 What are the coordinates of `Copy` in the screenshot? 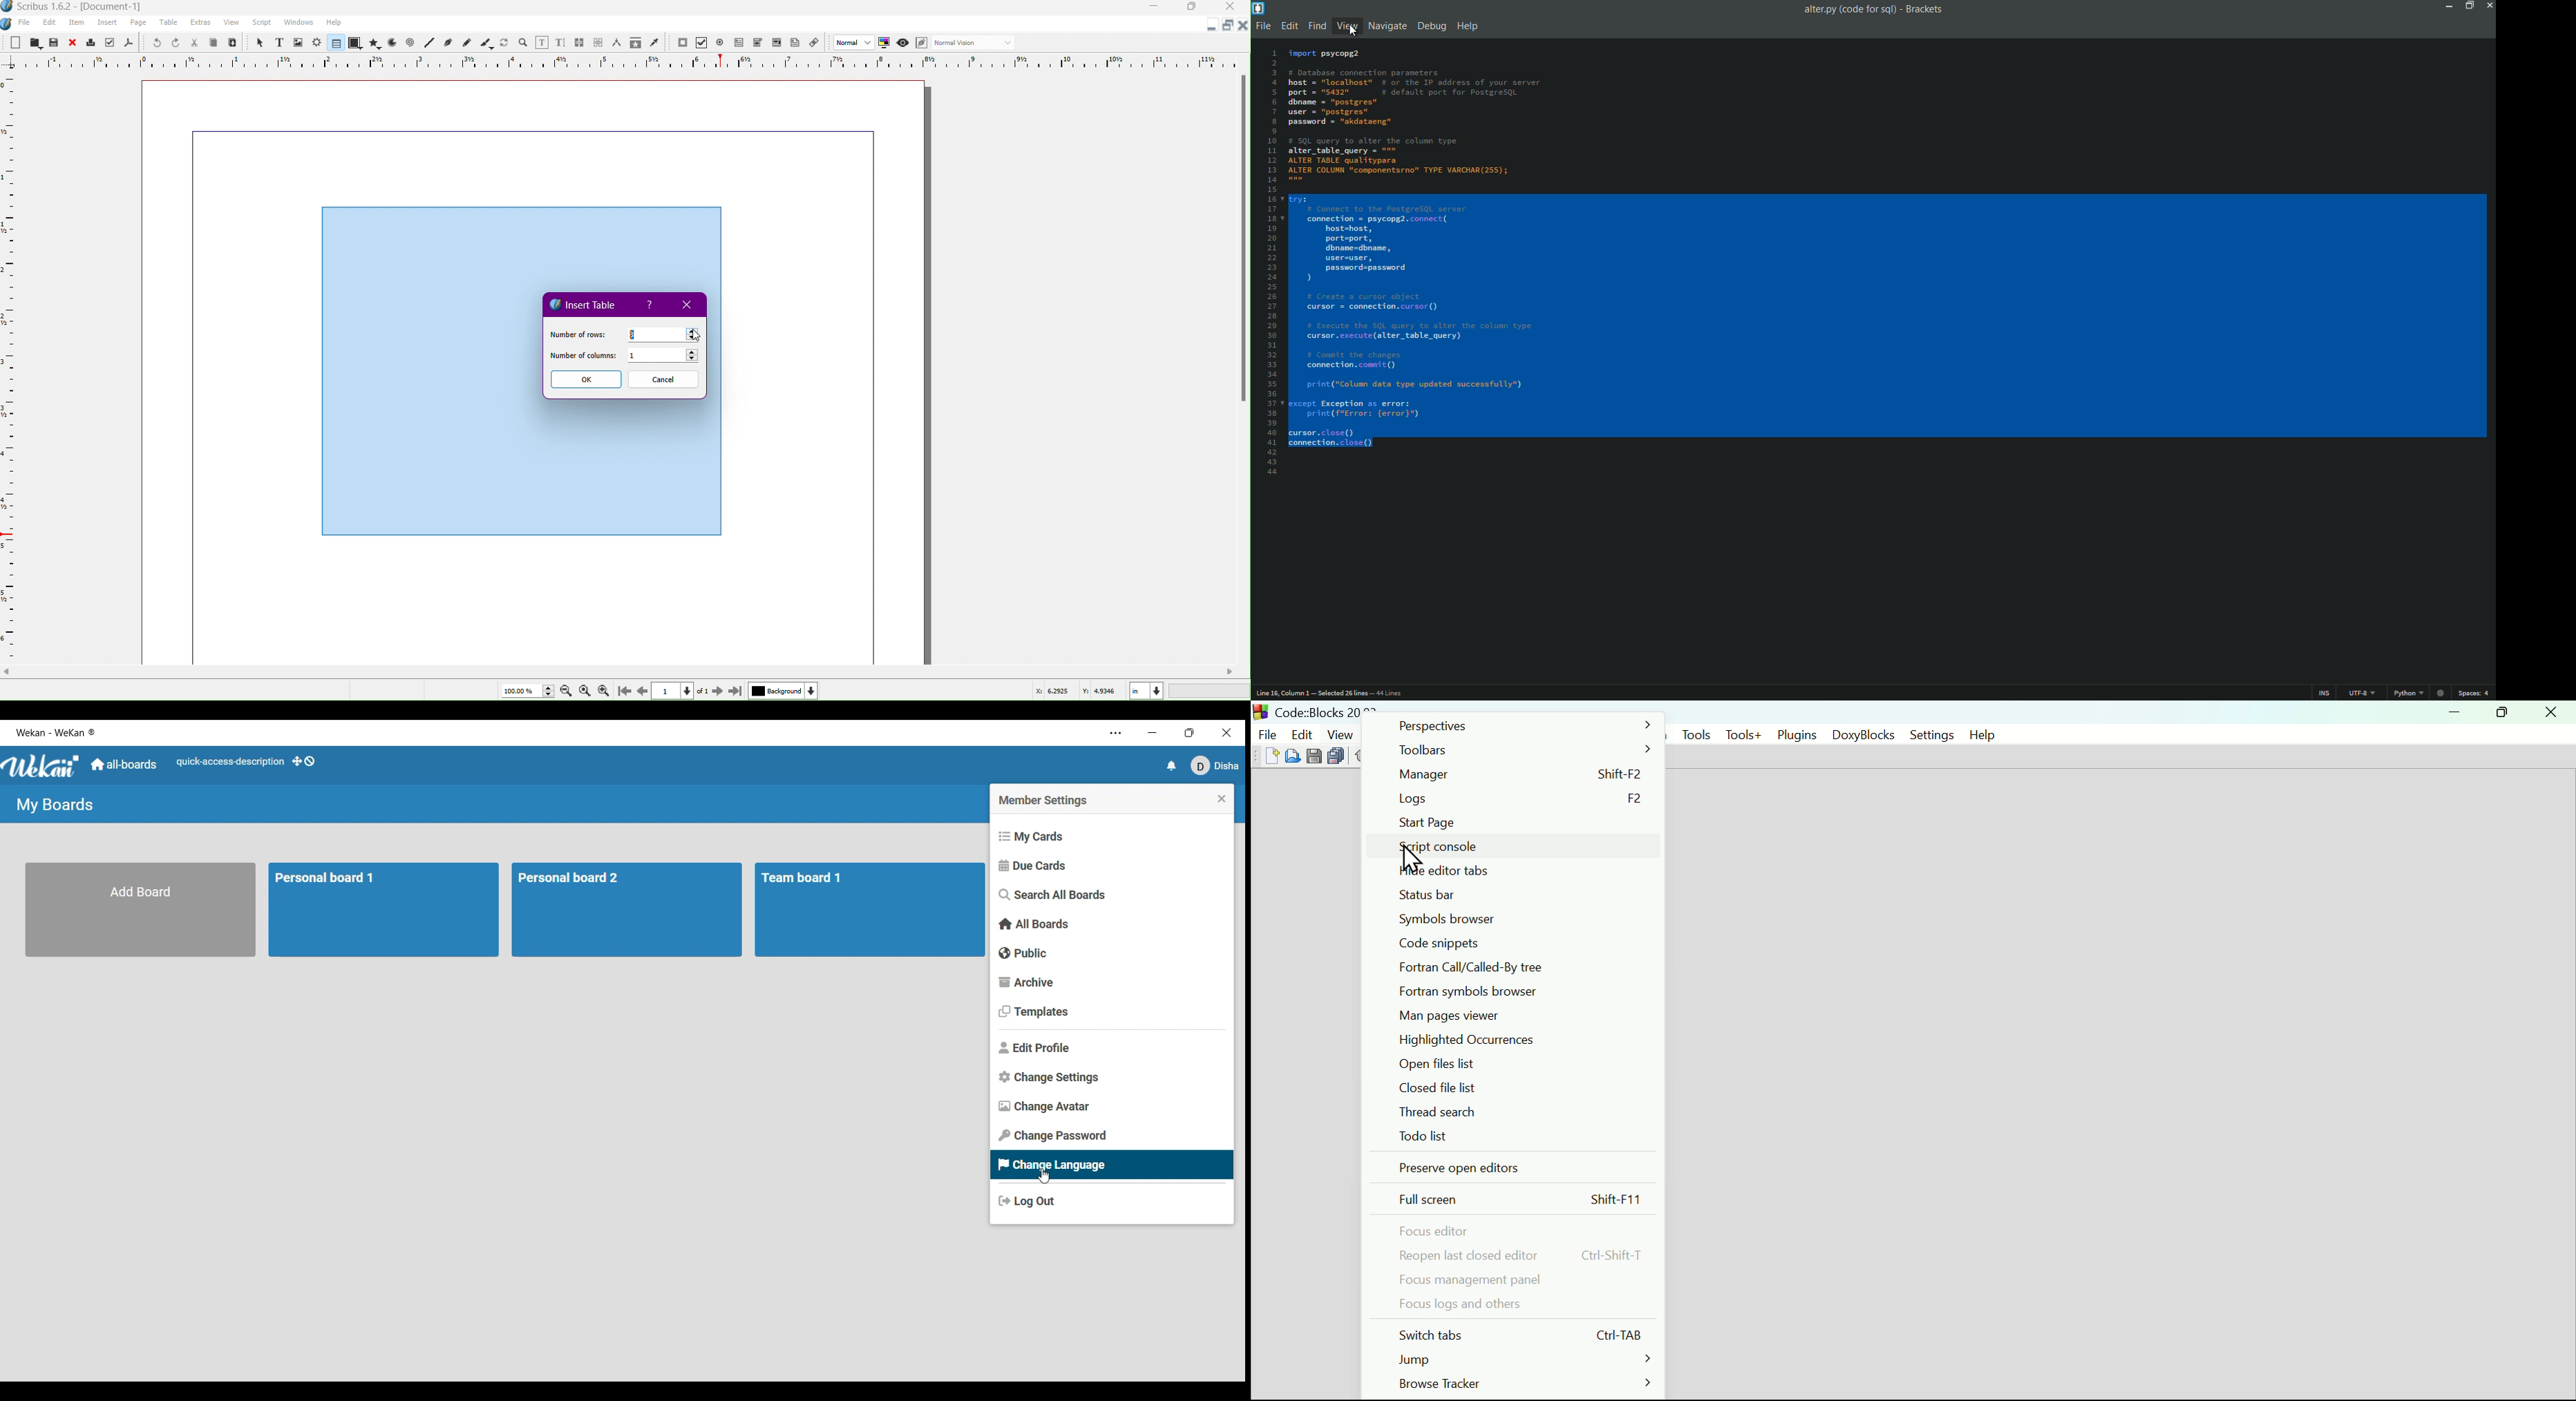 It's located at (215, 42).